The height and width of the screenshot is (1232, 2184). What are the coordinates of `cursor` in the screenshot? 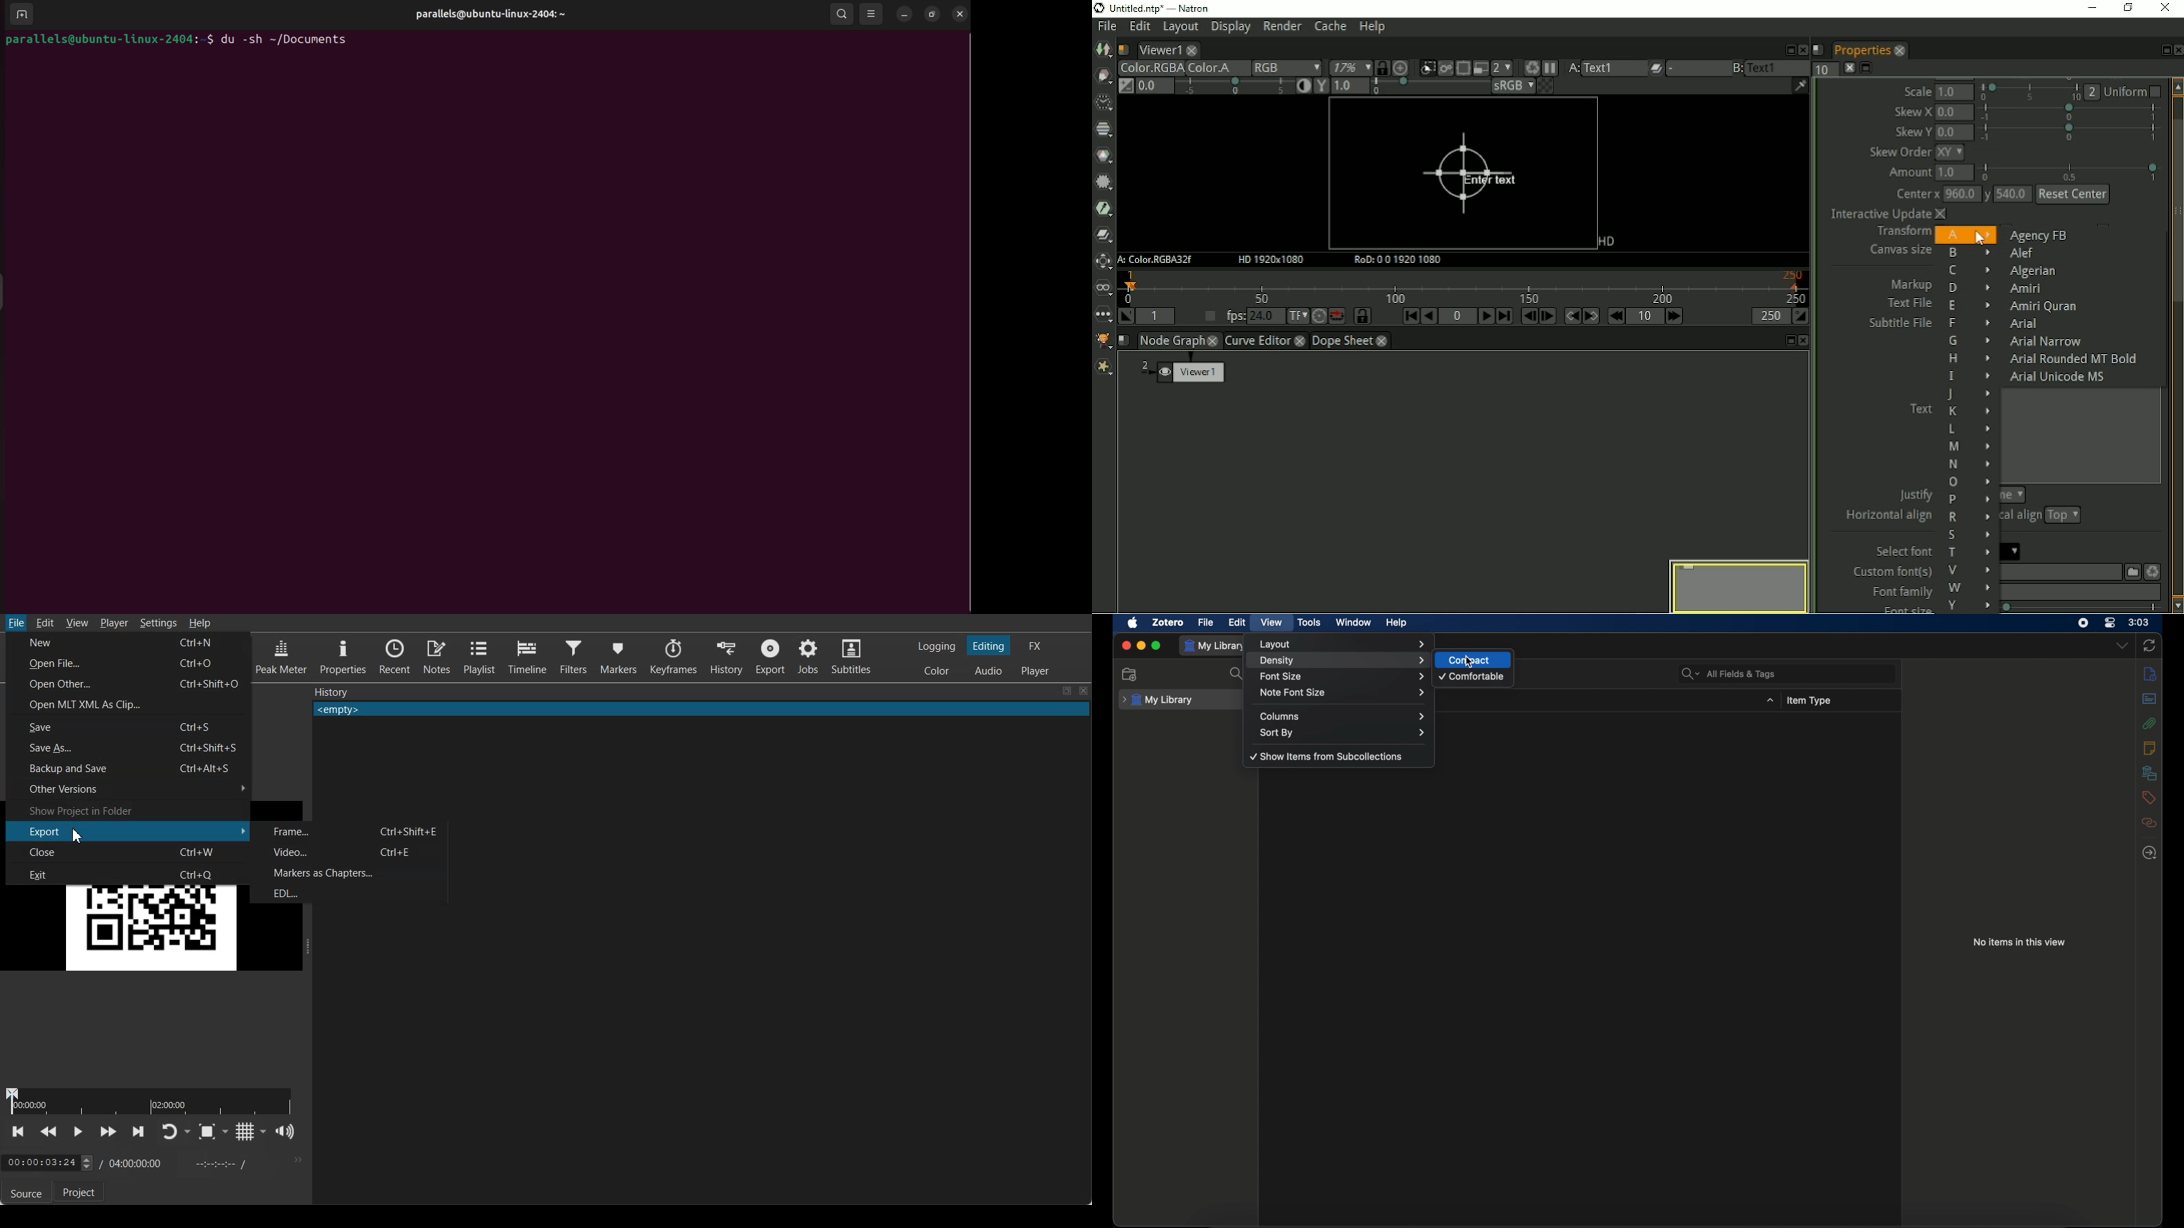 It's located at (1982, 239).